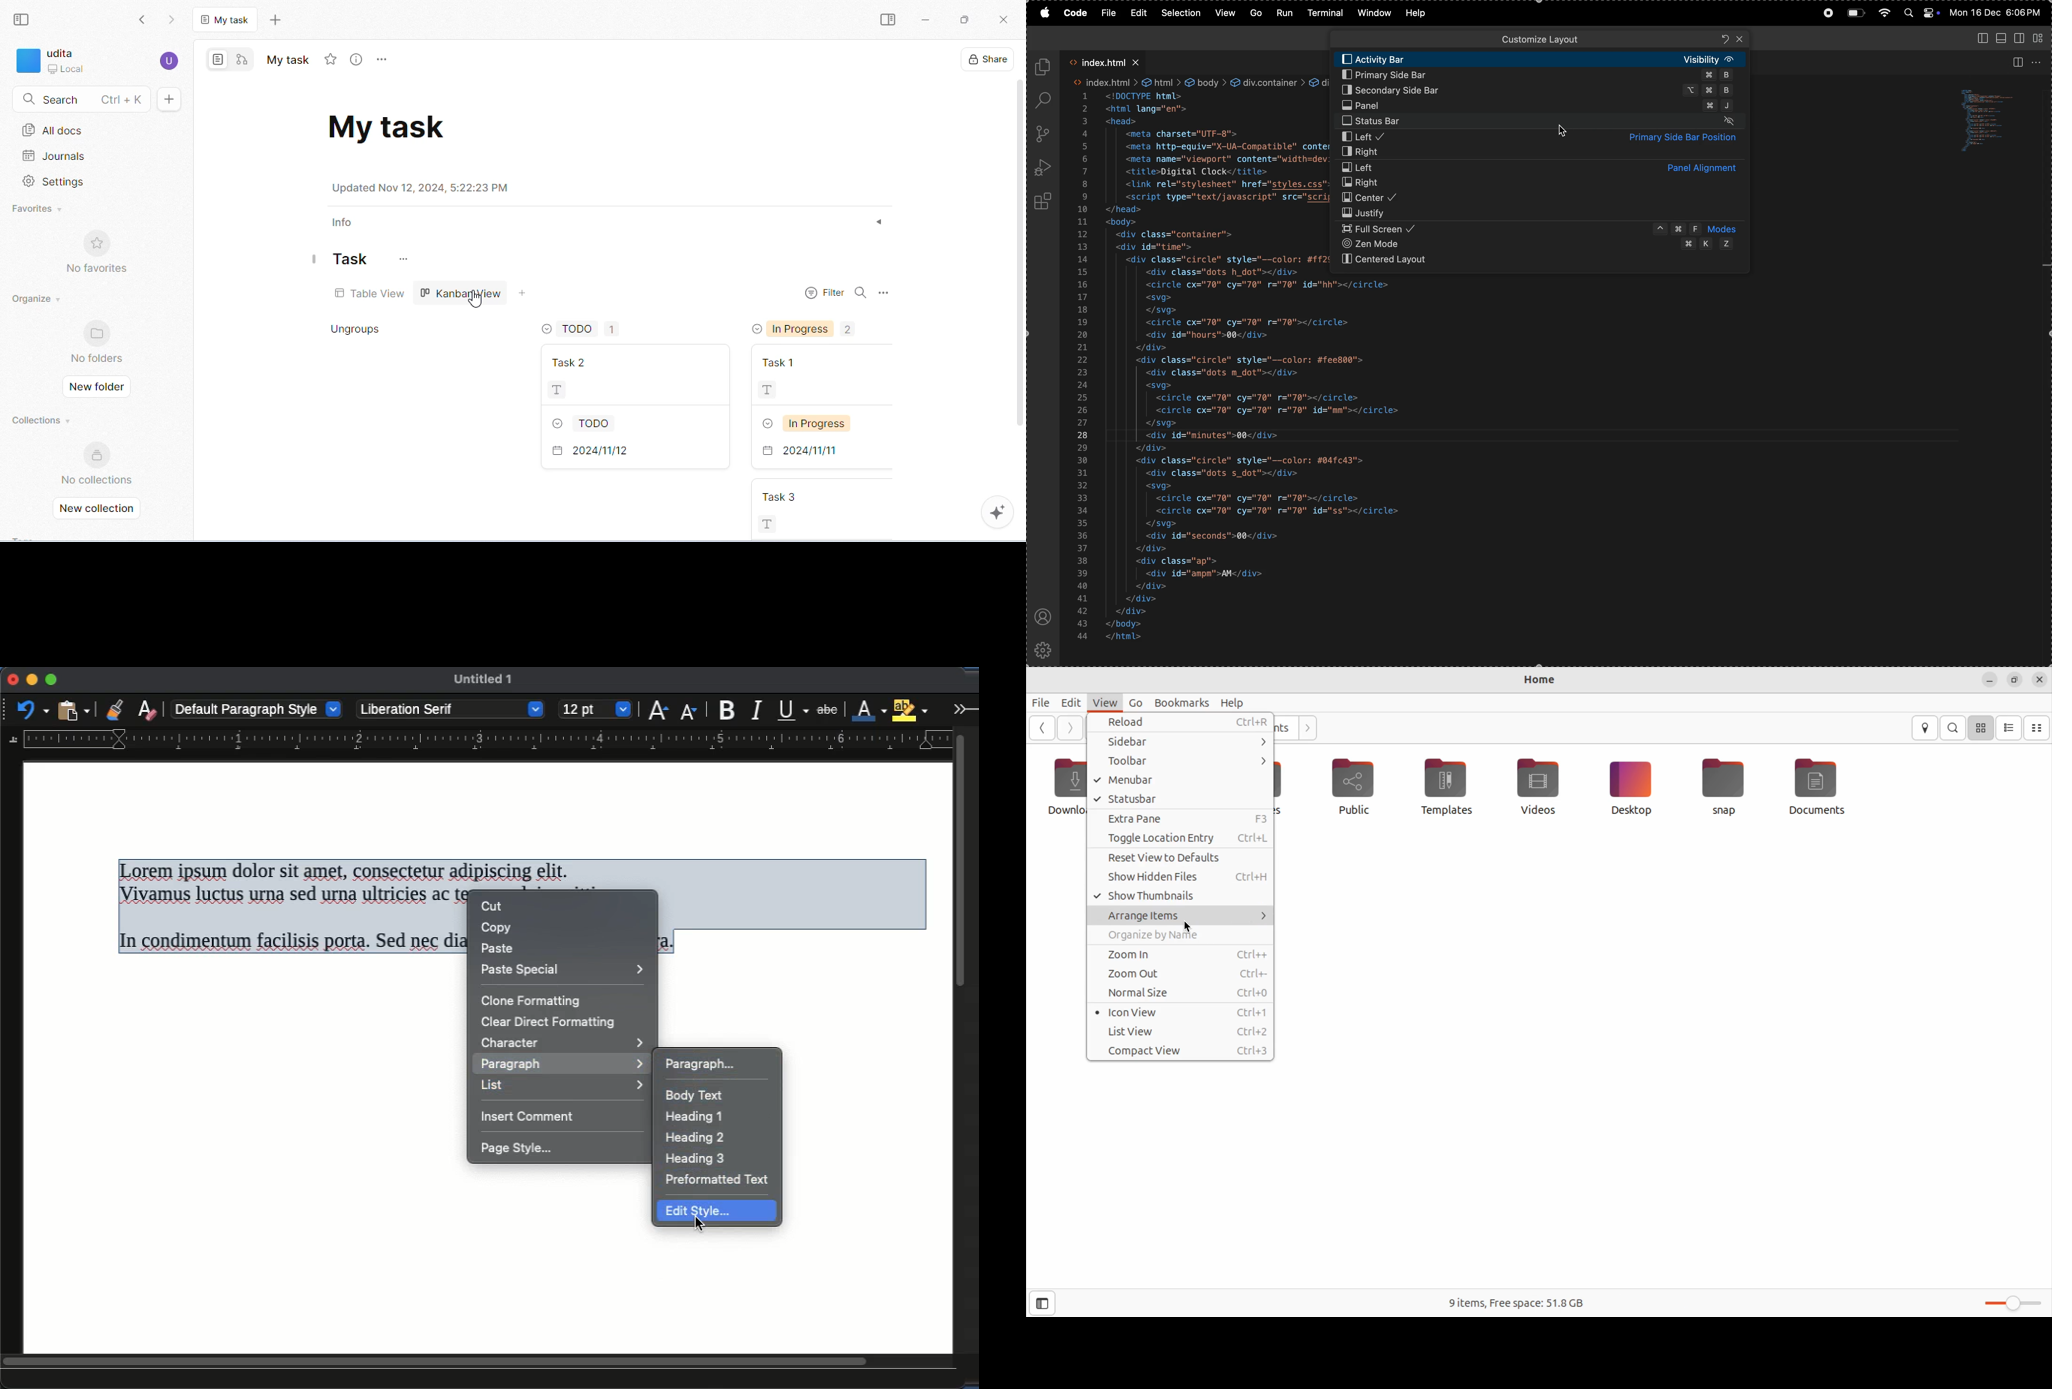 The width and height of the screenshot is (2072, 1400). What do you see at coordinates (98, 388) in the screenshot?
I see `new folder` at bounding box center [98, 388].